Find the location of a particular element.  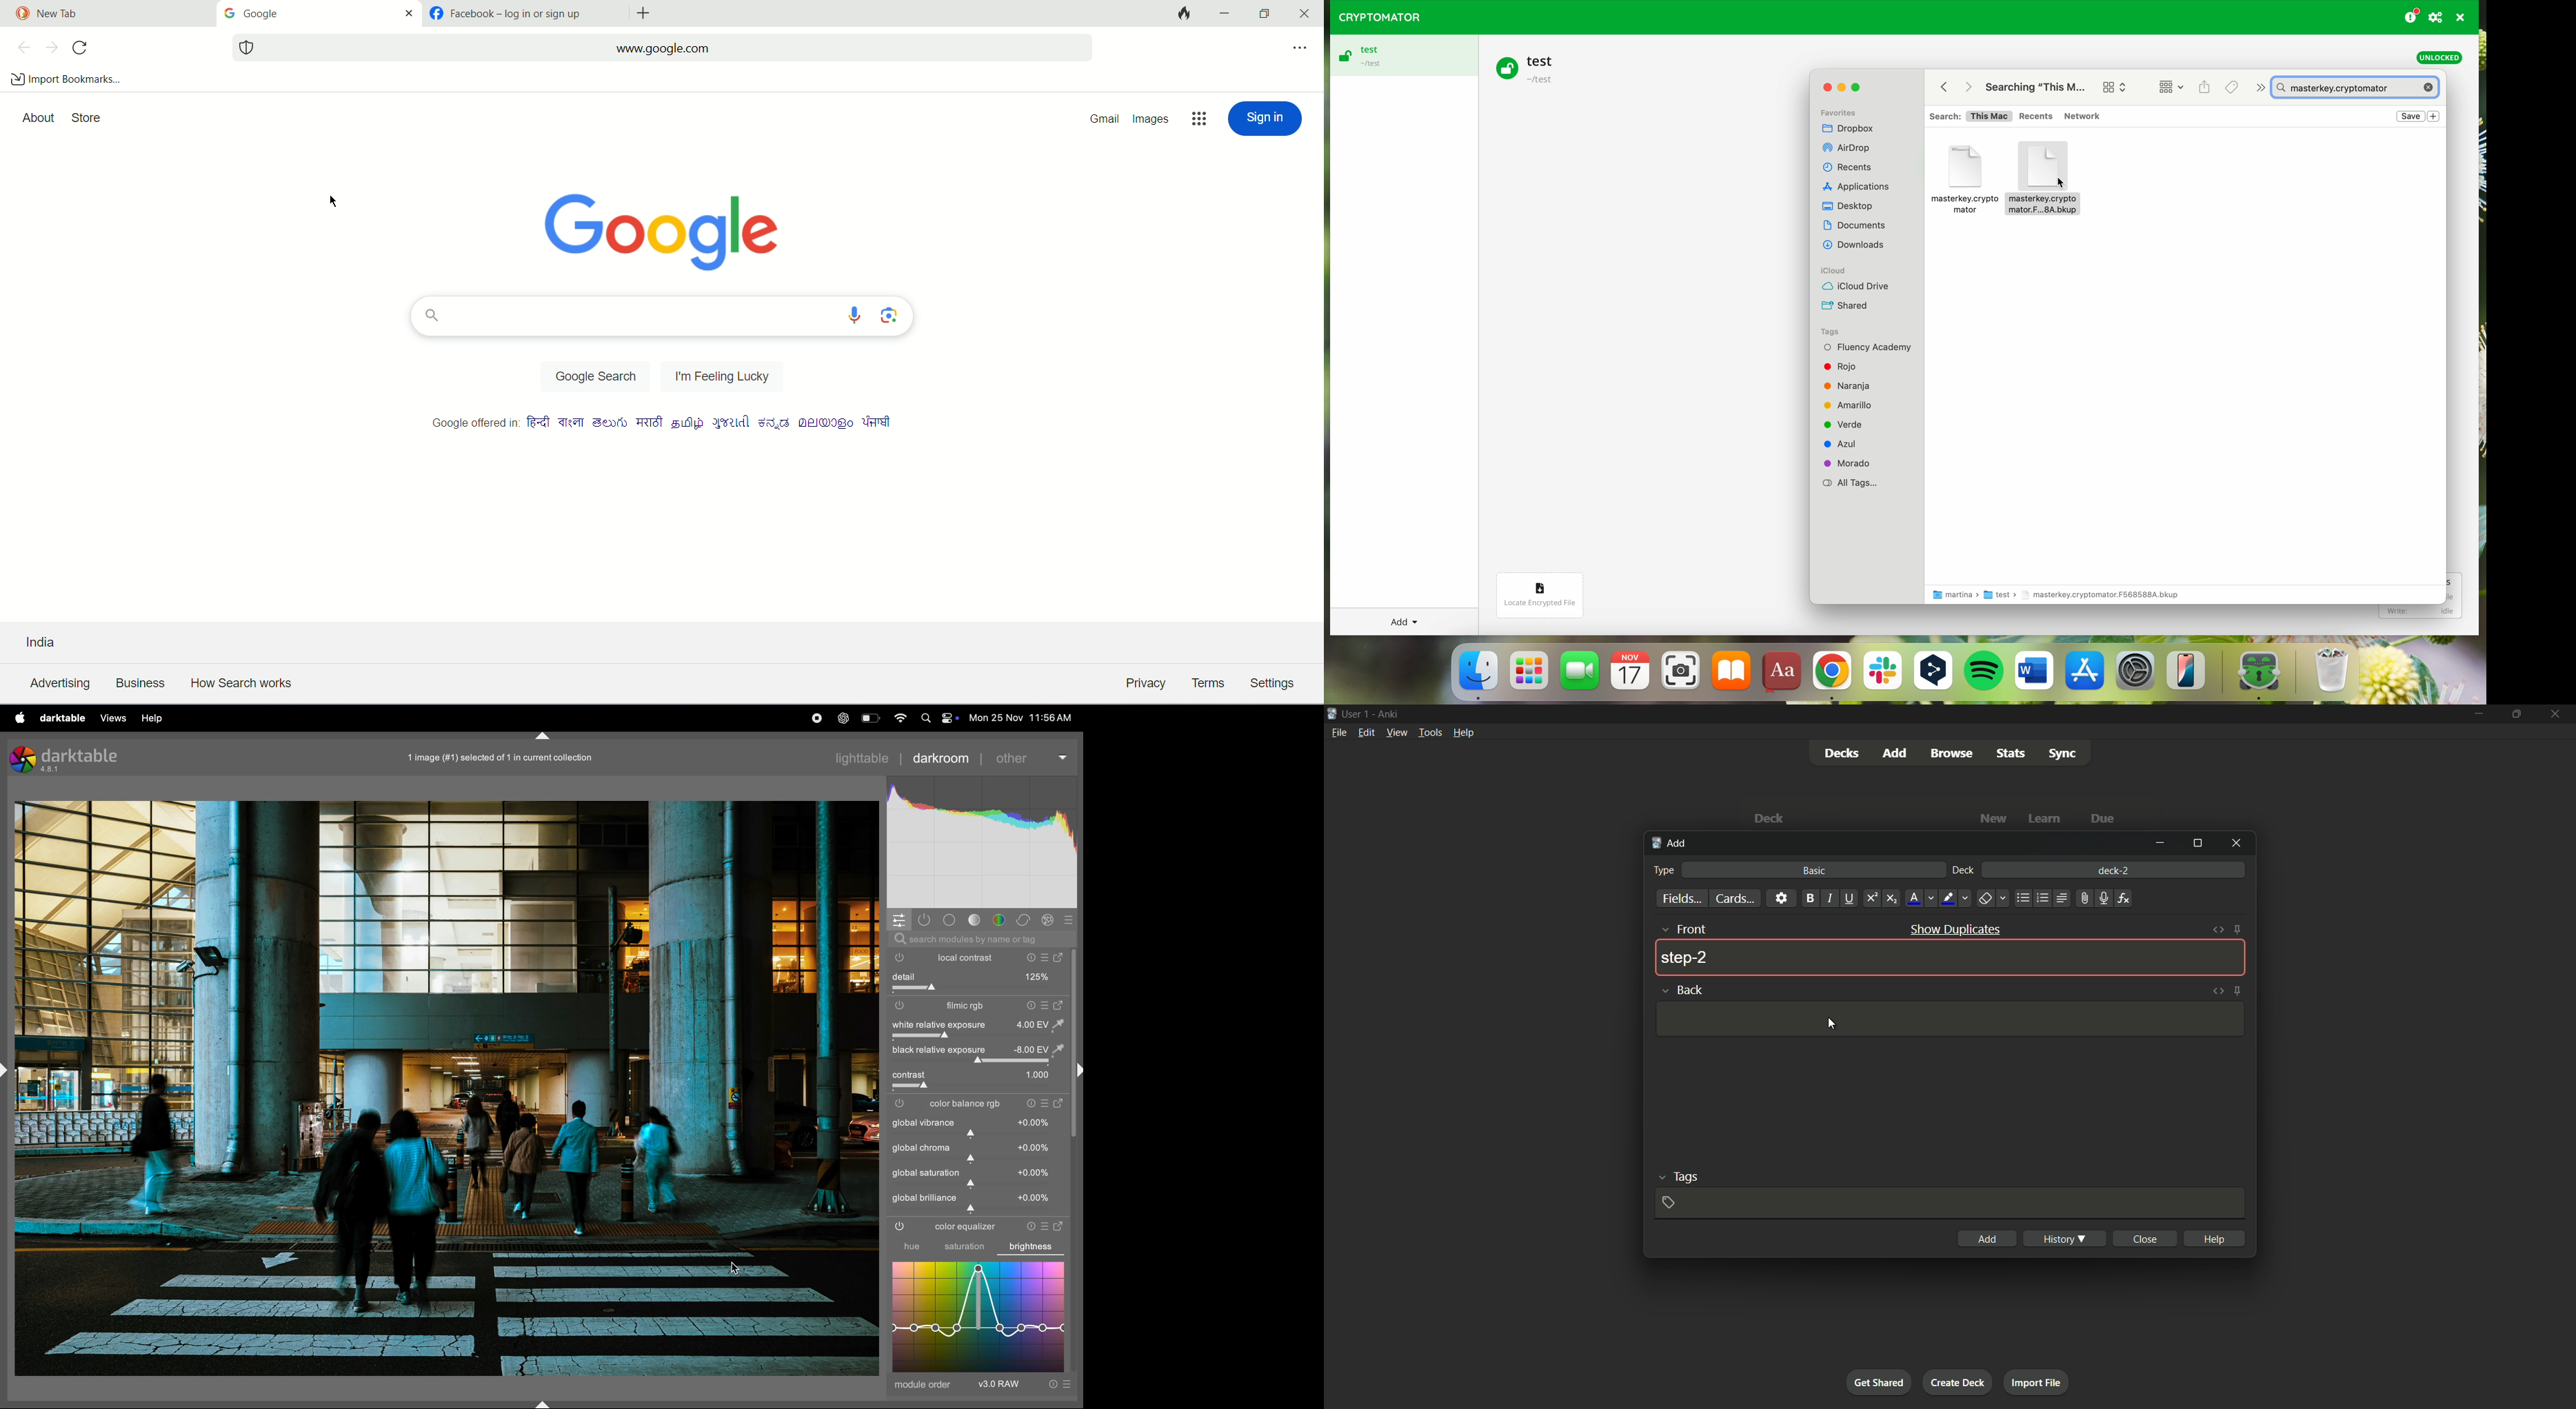

attach is located at coordinates (2085, 898).